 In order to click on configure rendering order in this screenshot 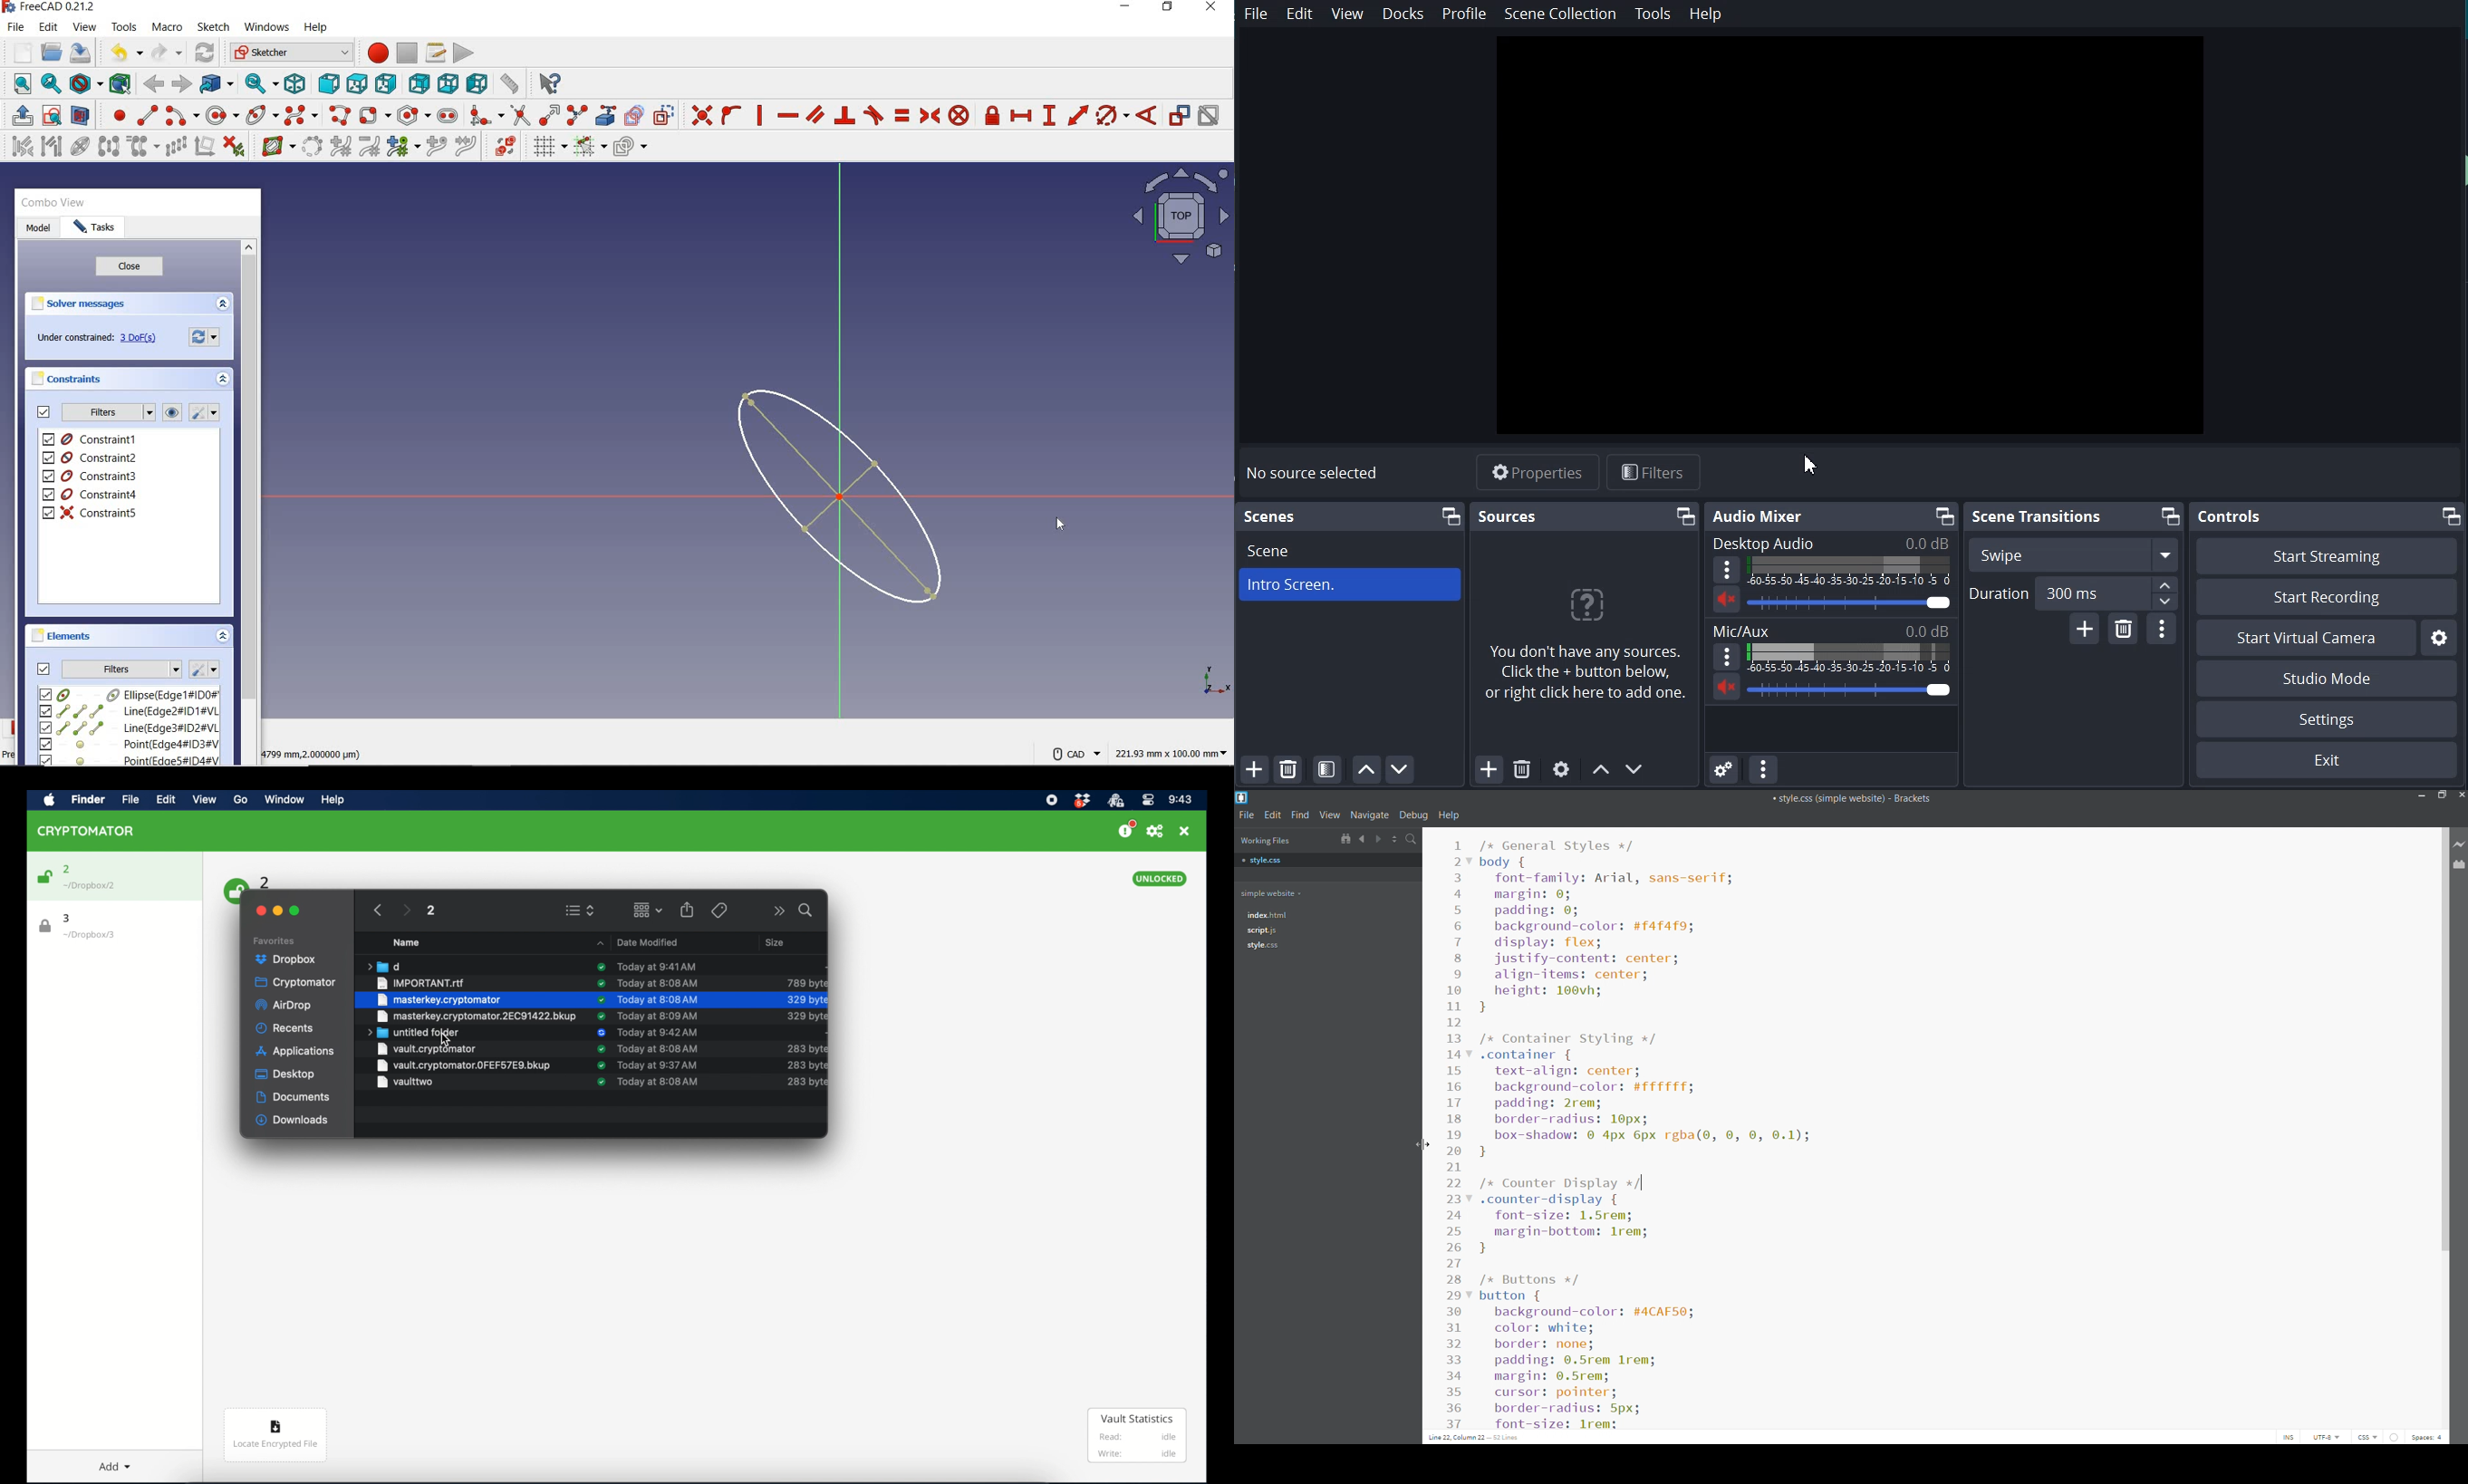, I will do `click(629, 148)`.